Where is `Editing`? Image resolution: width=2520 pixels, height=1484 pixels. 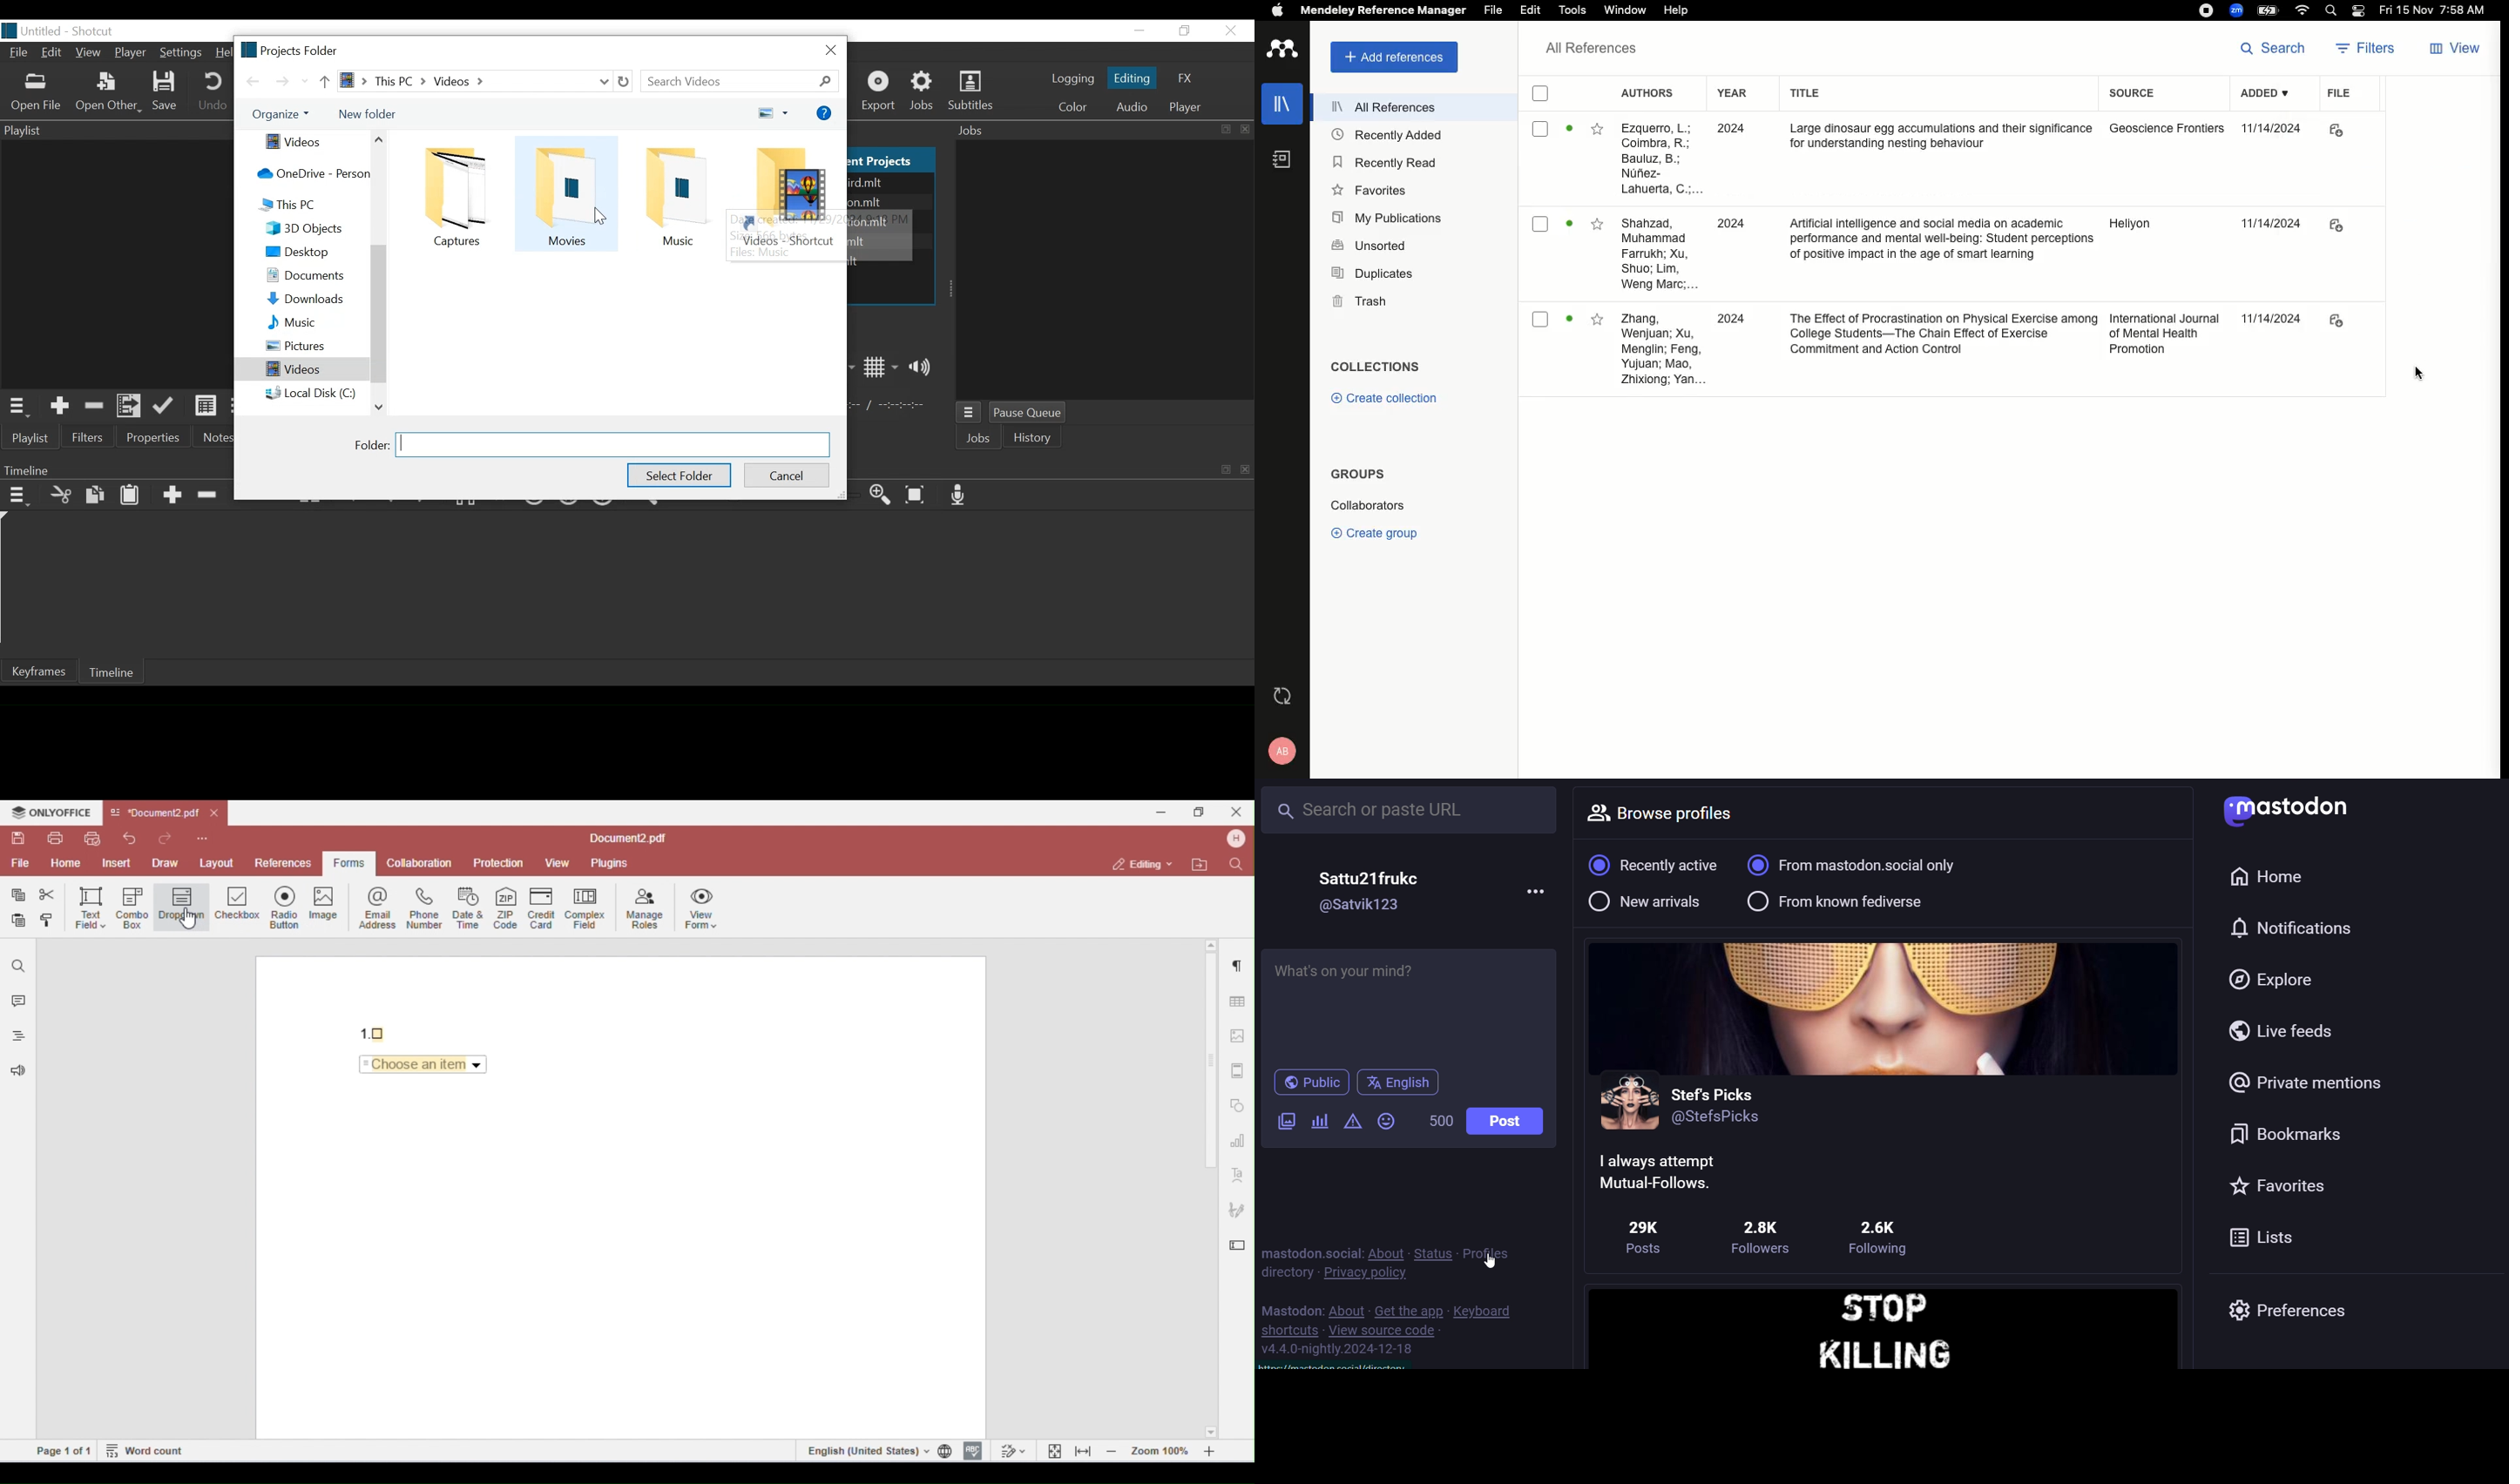 Editing is located at coordinates (1130, 77).